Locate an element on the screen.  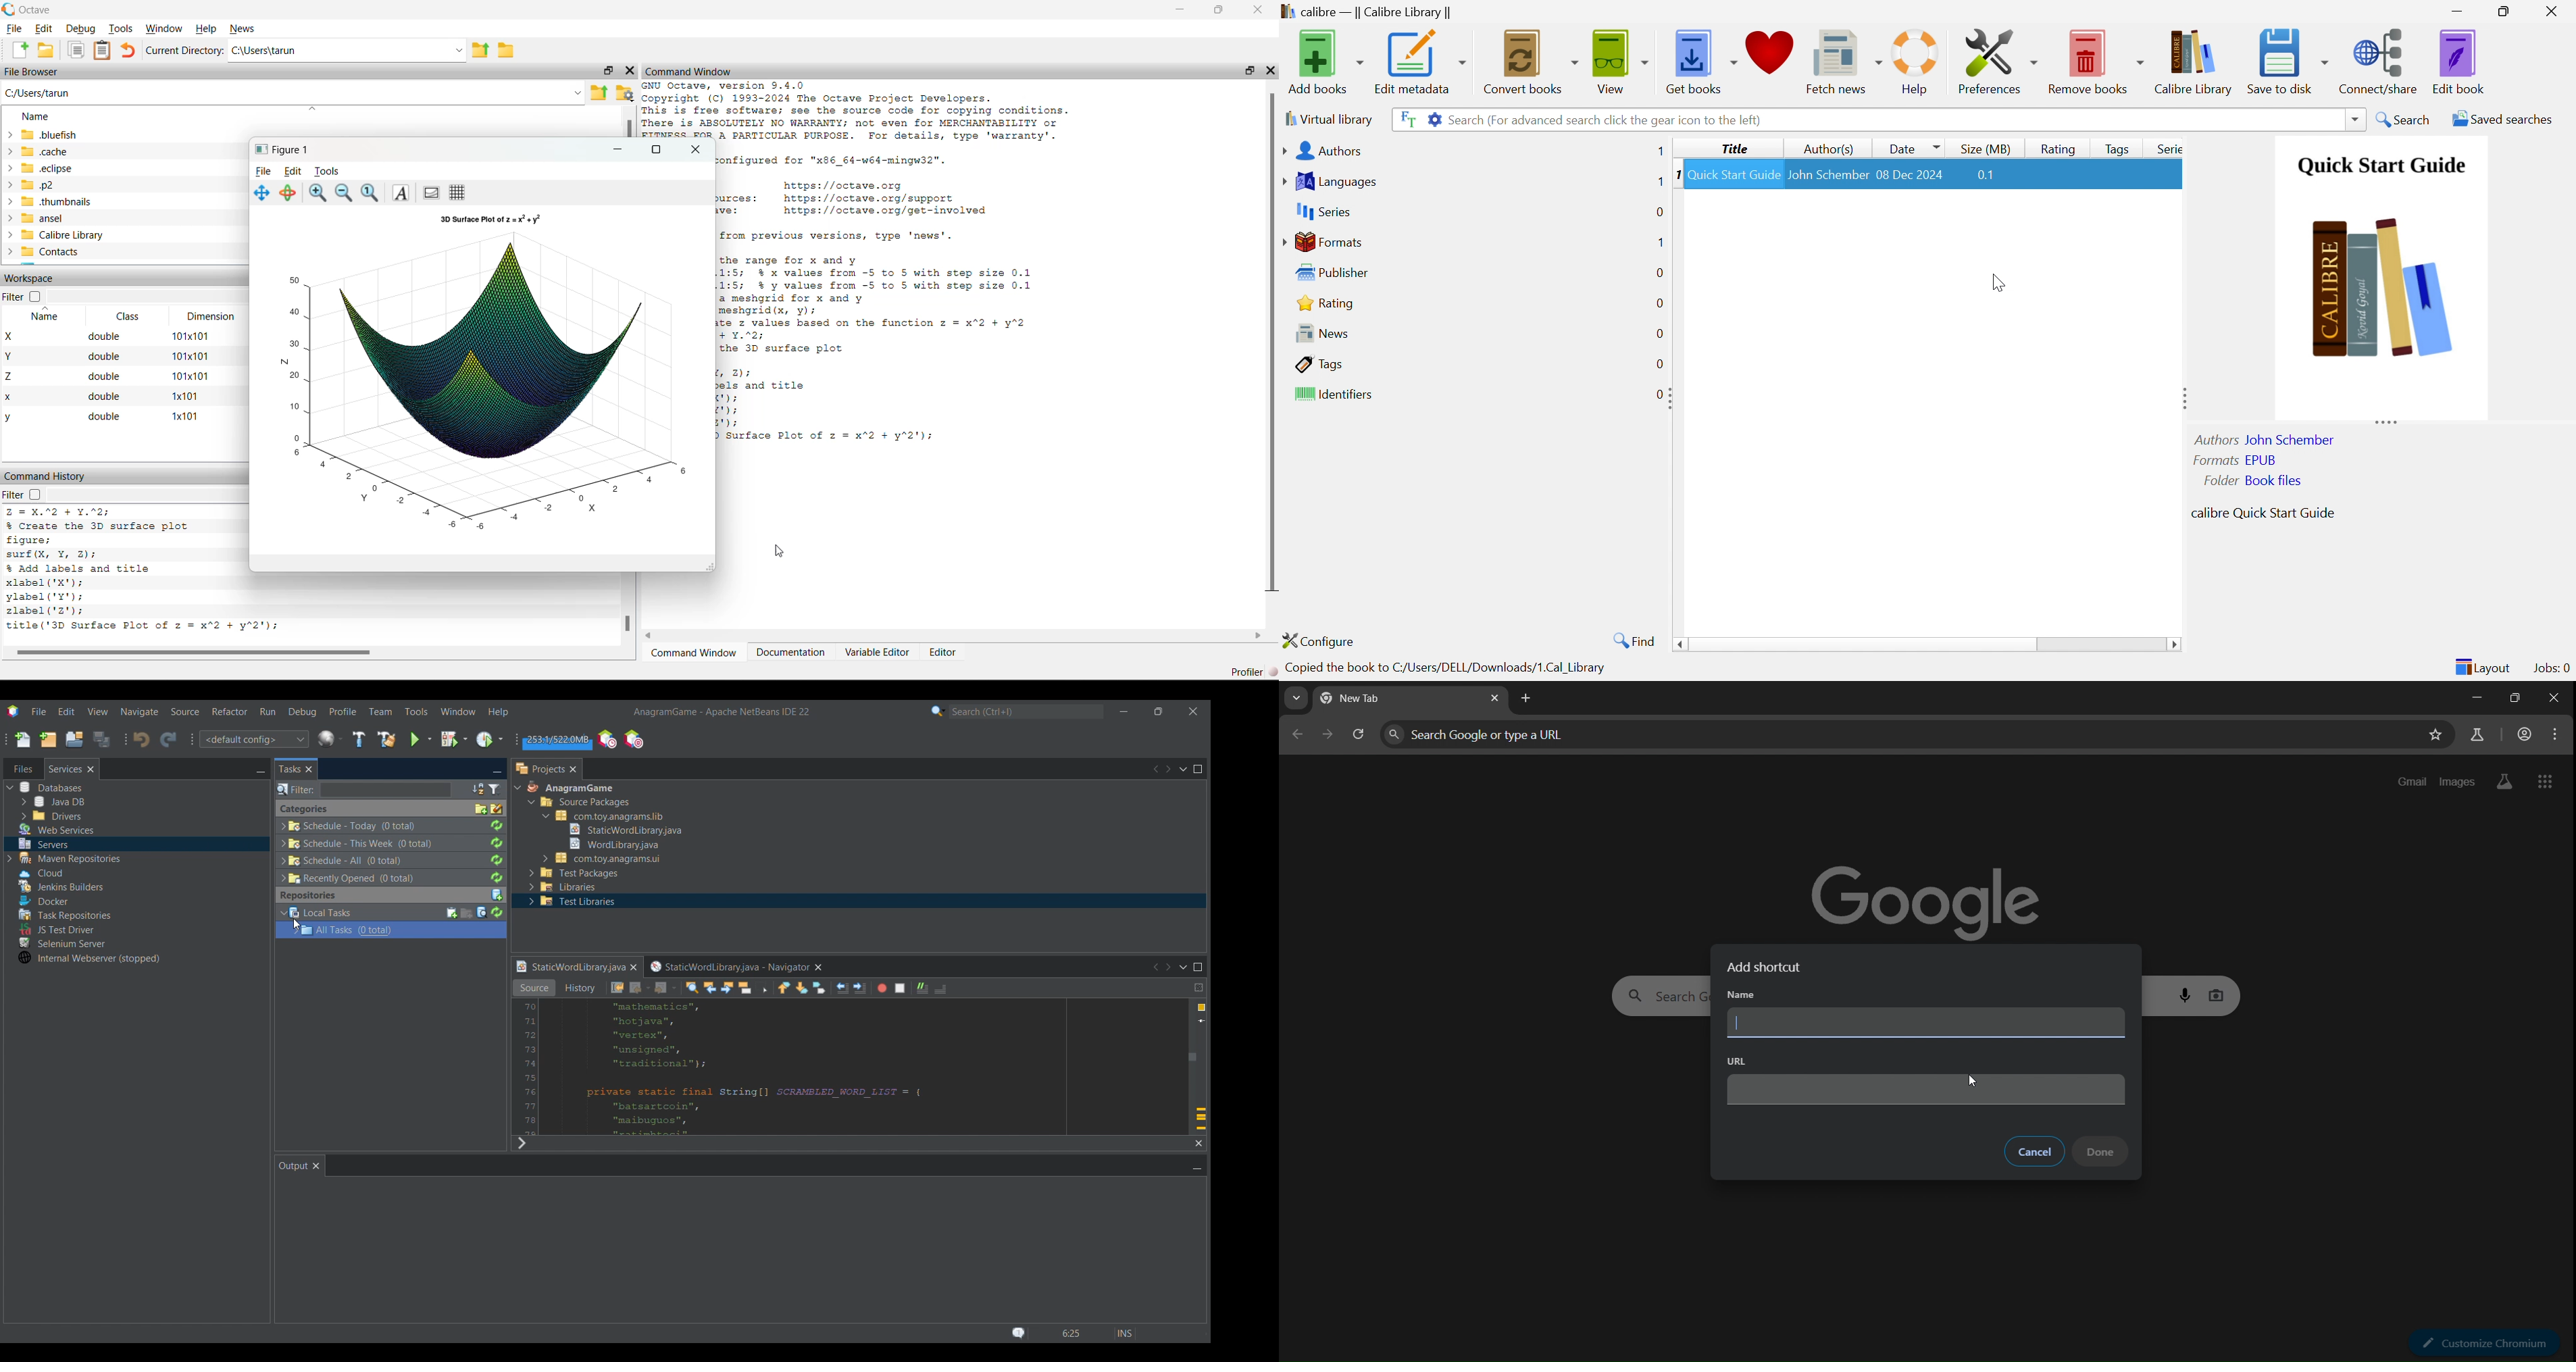
Scroll Left is located at coordinates (1678, 645).